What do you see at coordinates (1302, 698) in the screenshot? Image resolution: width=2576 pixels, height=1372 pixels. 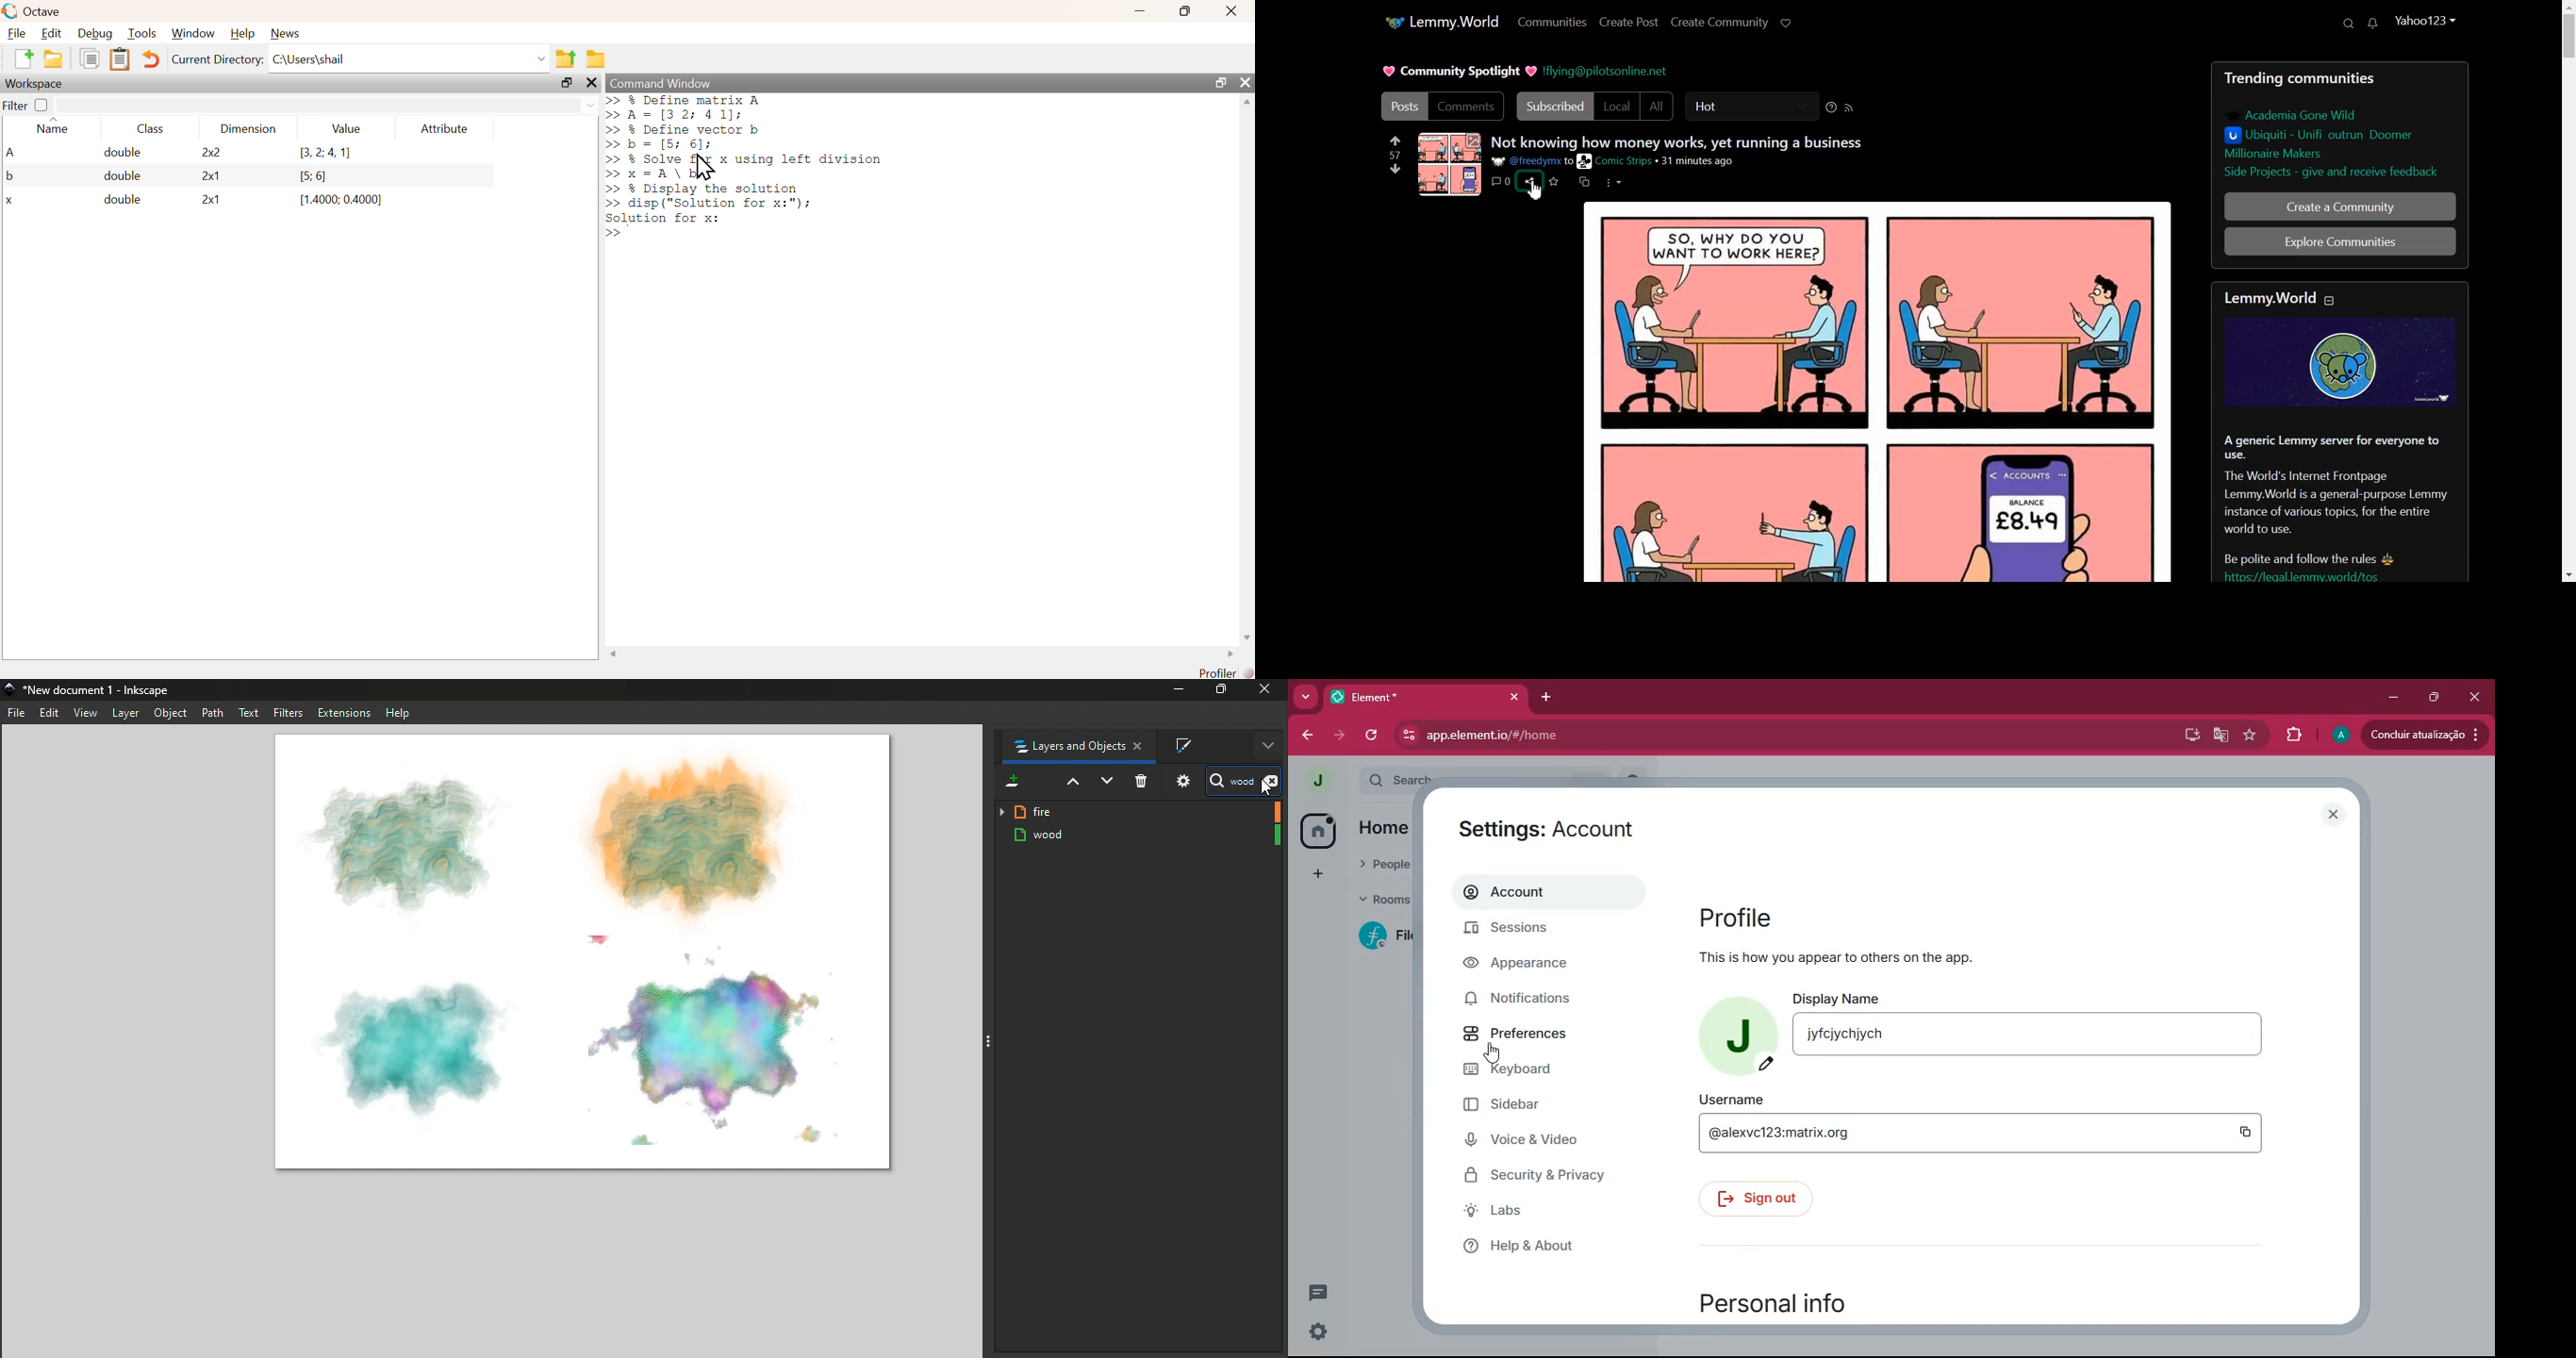 I see `more` at bounding box center [1302, 698].